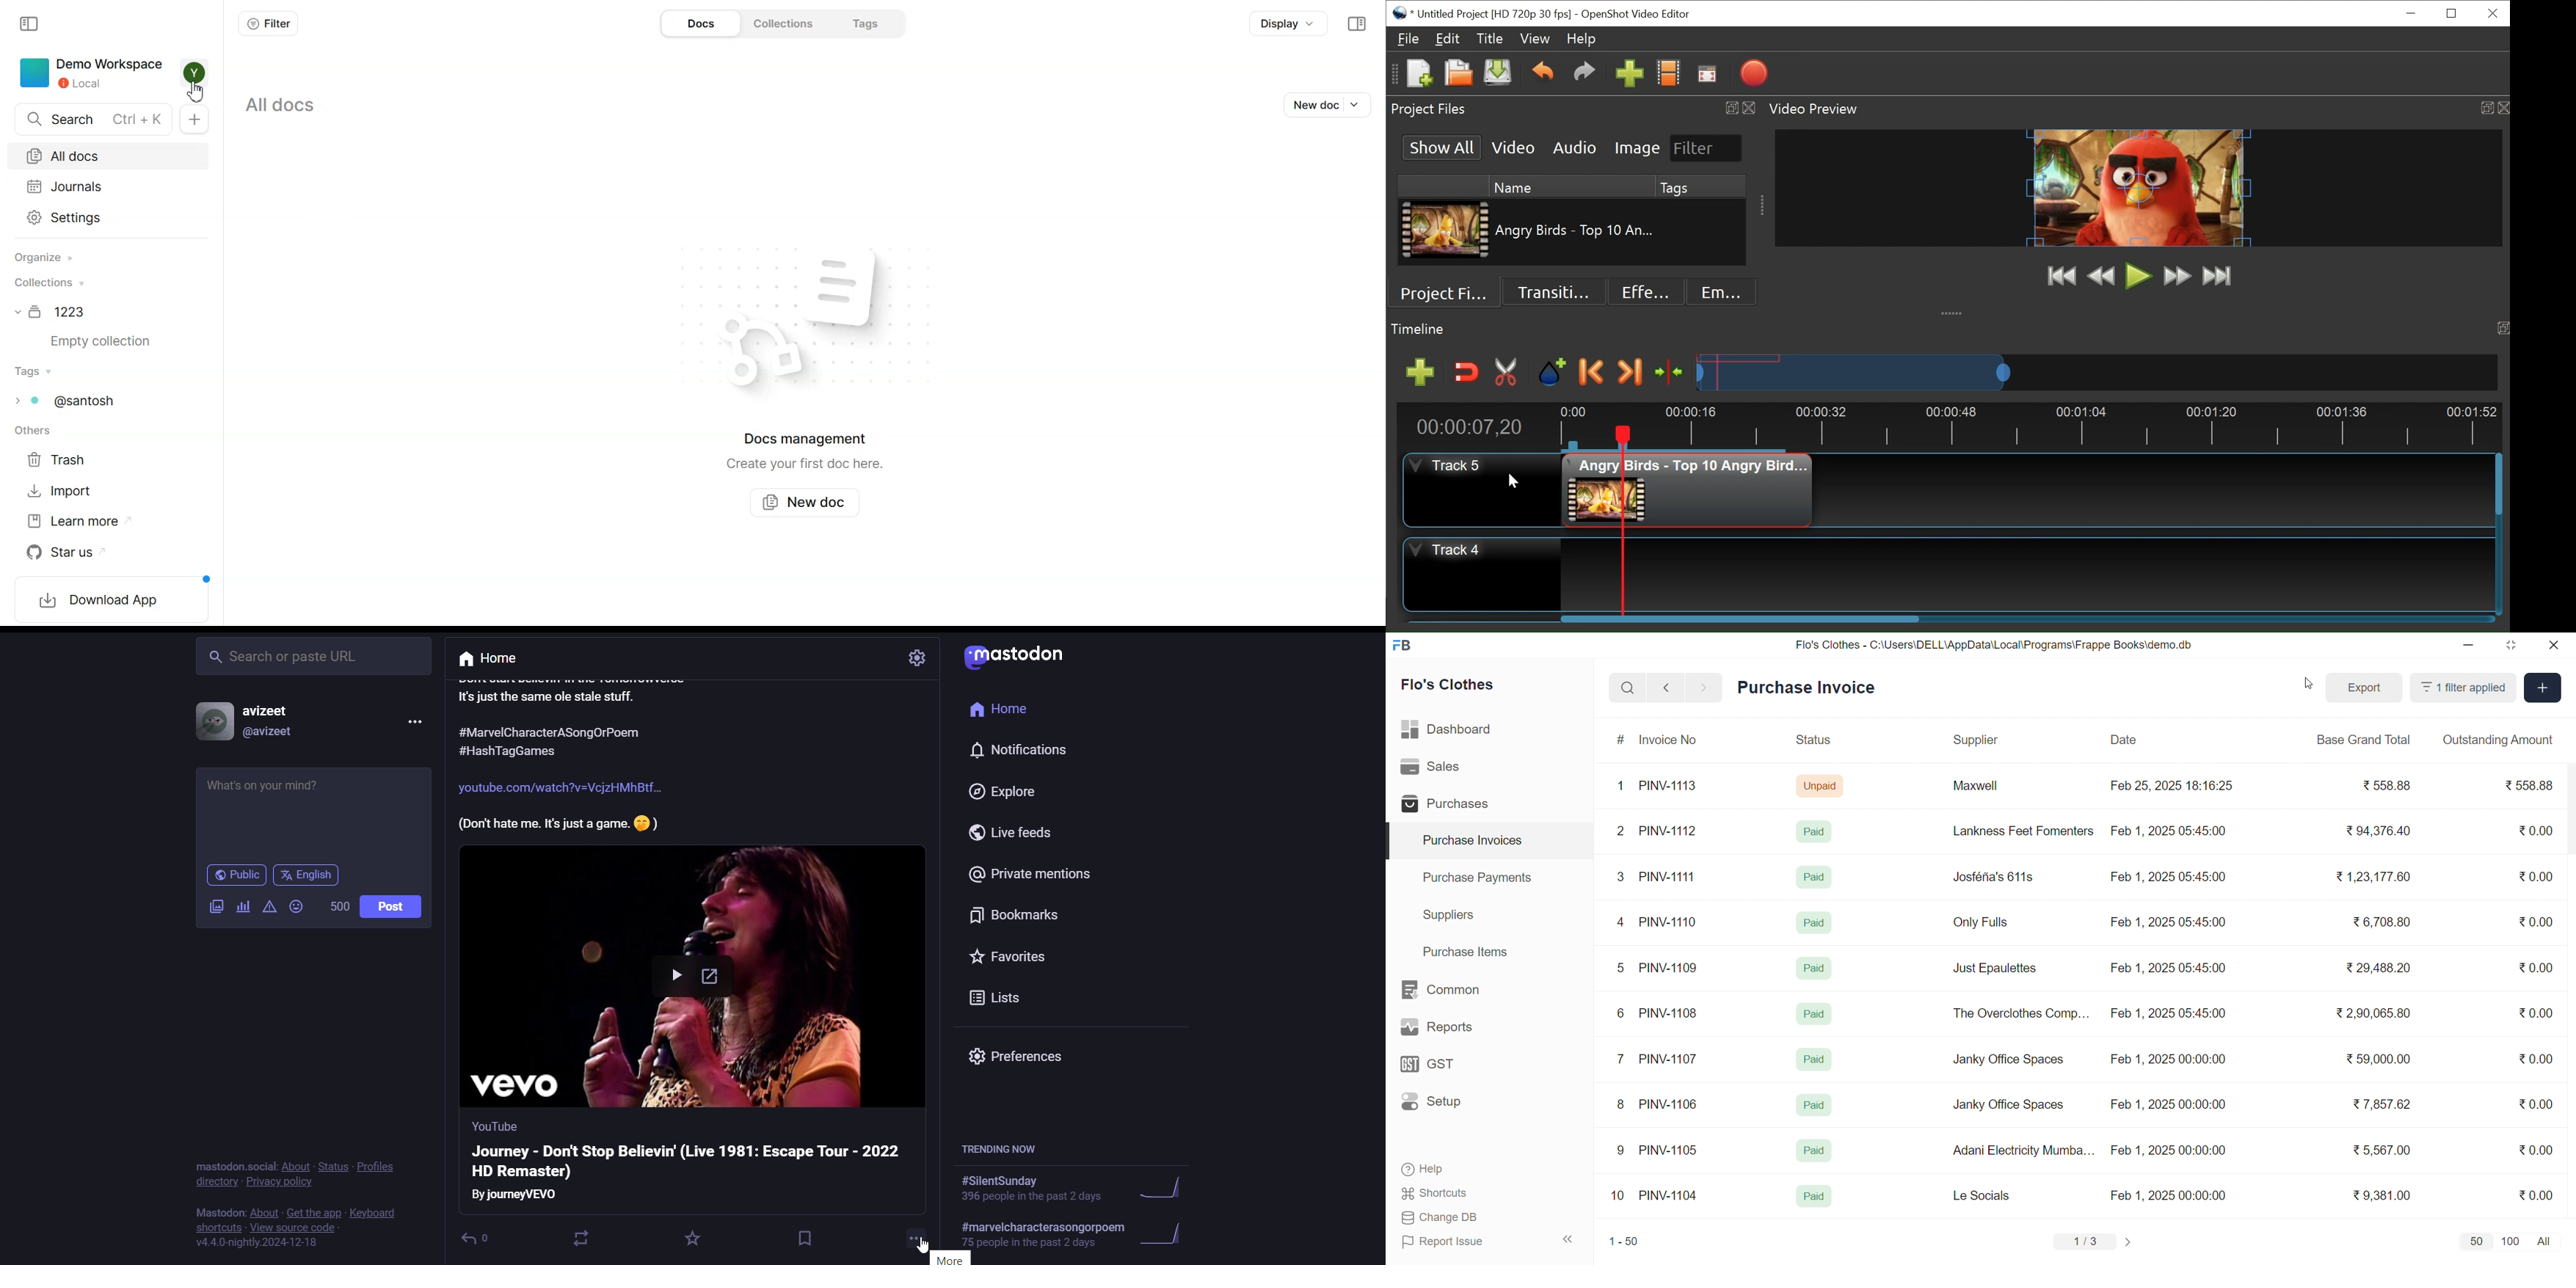 This screenshot has width=2576, height=1288. Describe the element at coordinates (1992, 1195) in the screenshot. I see `Le Socials` at that location.